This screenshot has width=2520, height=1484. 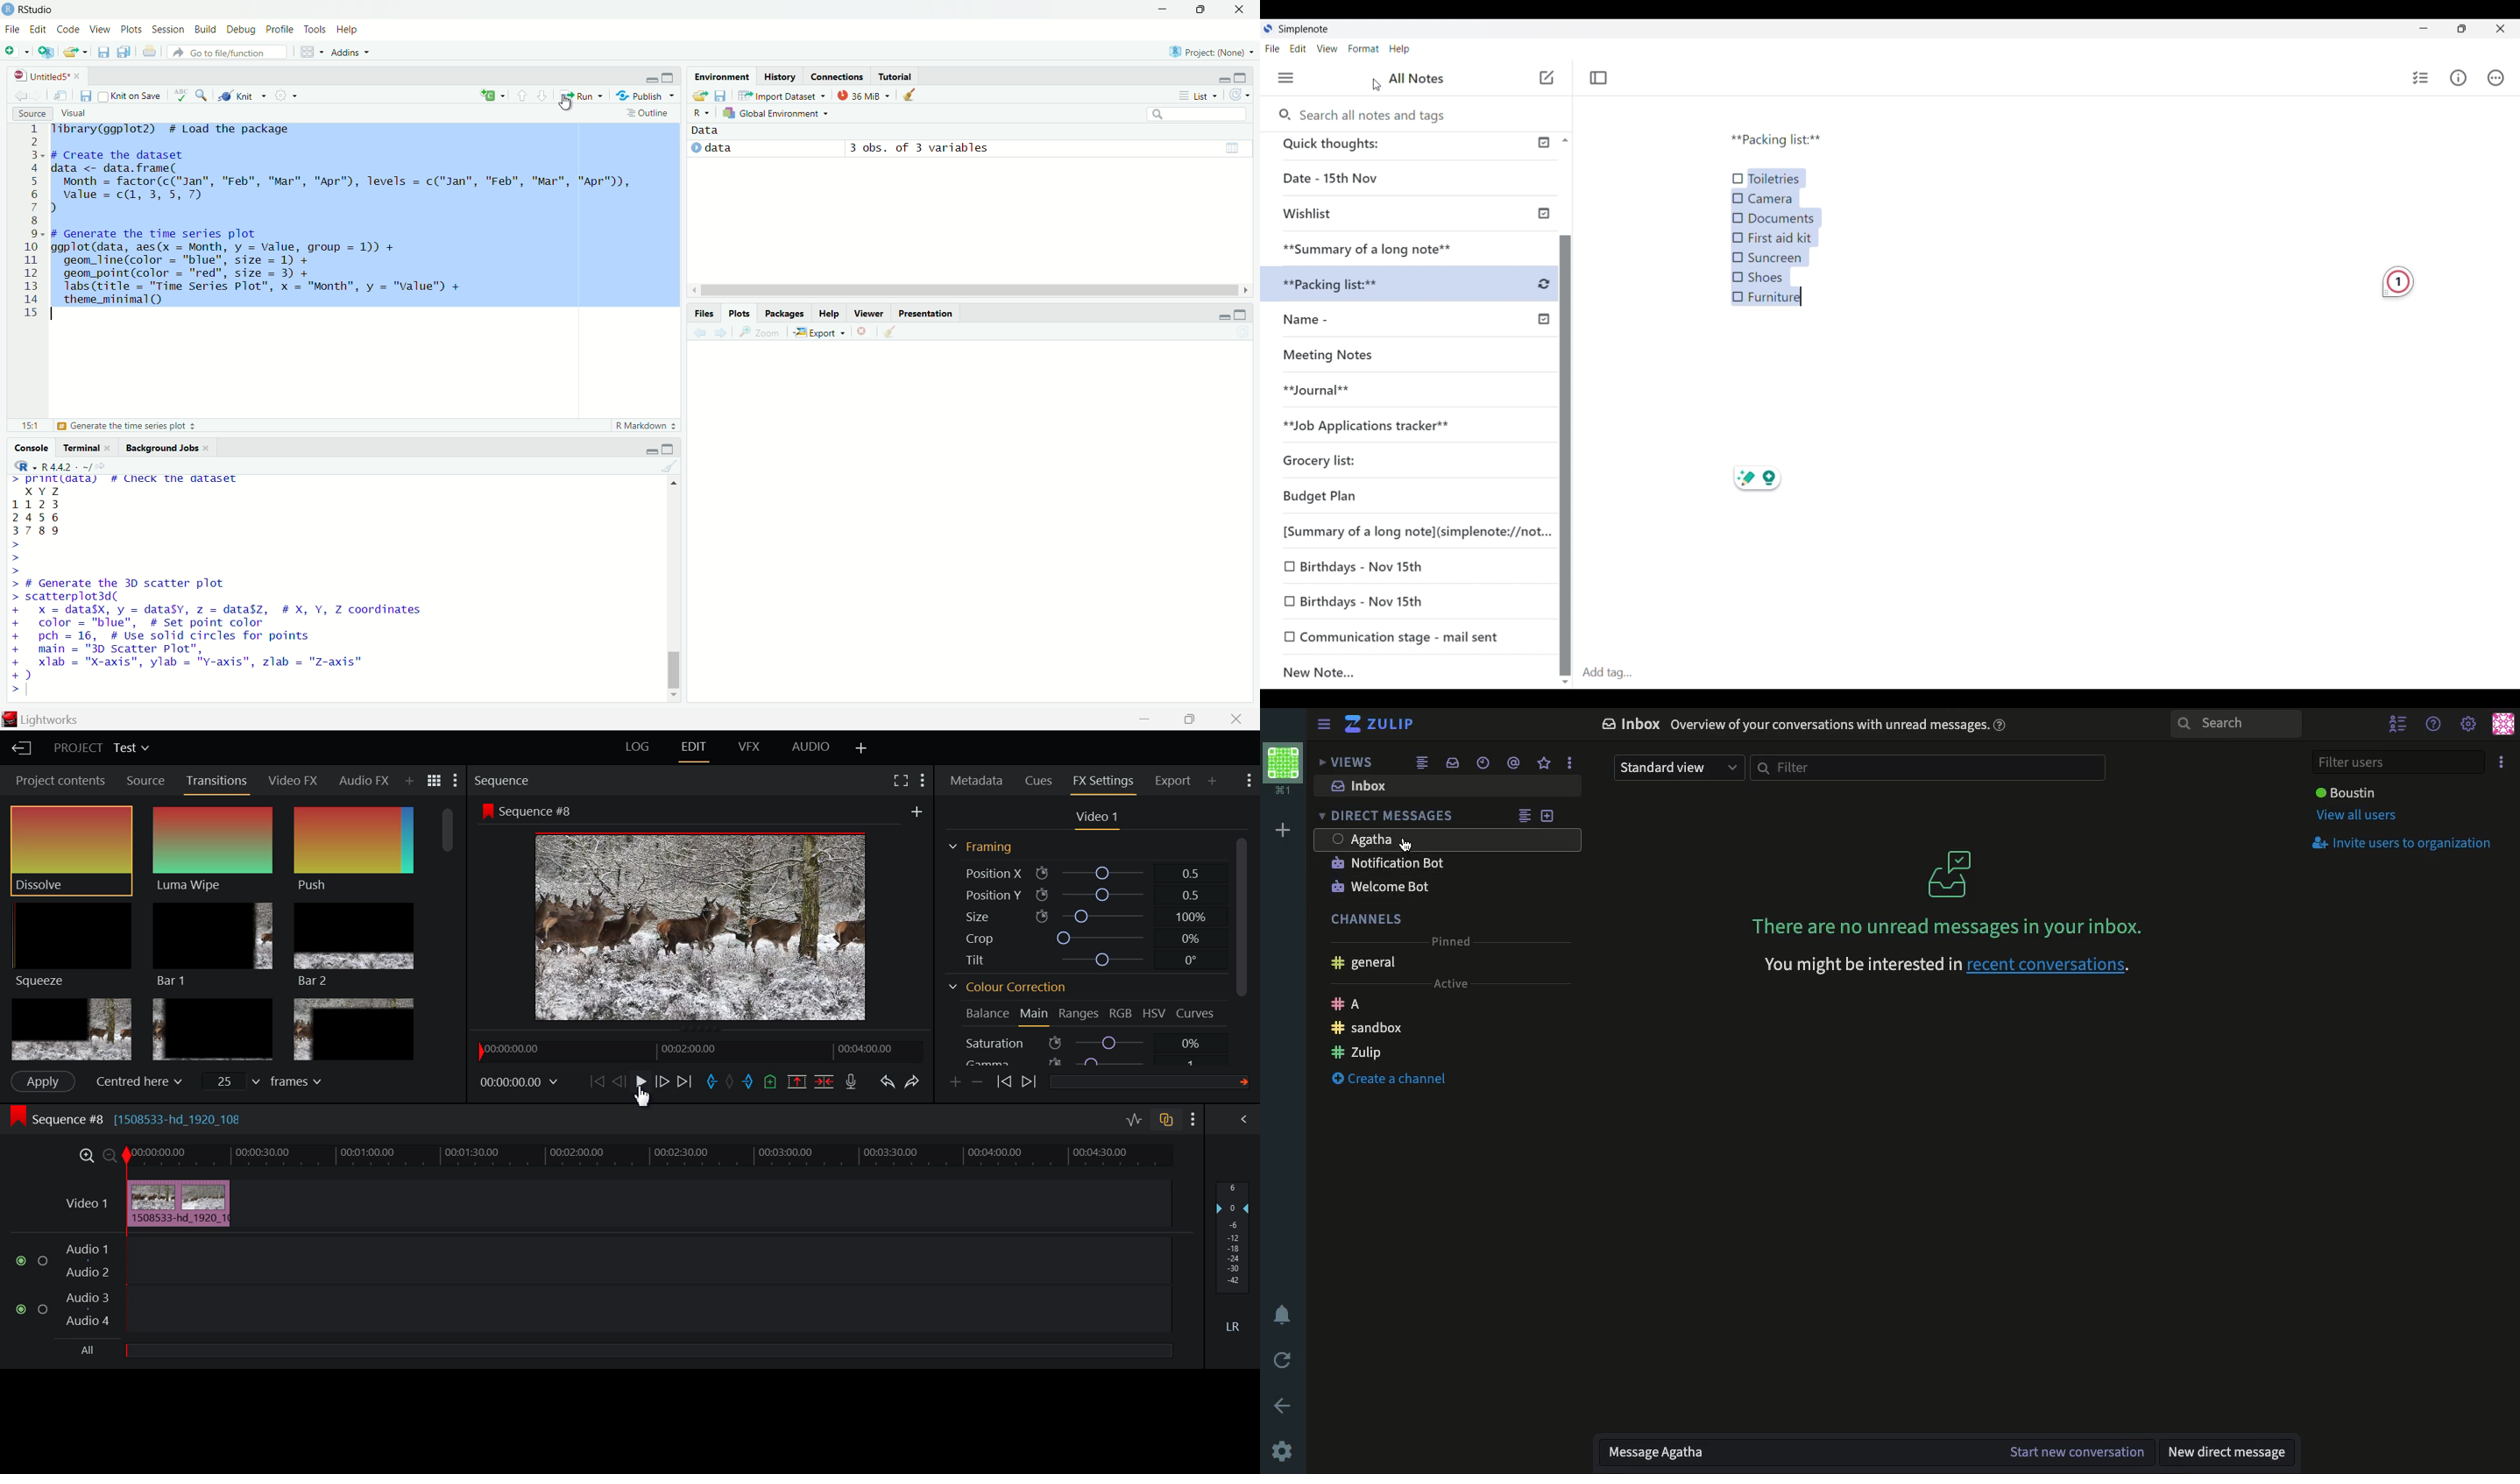 What do you see at coordinates (101, 749) in the screenshot?
I see `Project Title` at bounding box center [101, 749].